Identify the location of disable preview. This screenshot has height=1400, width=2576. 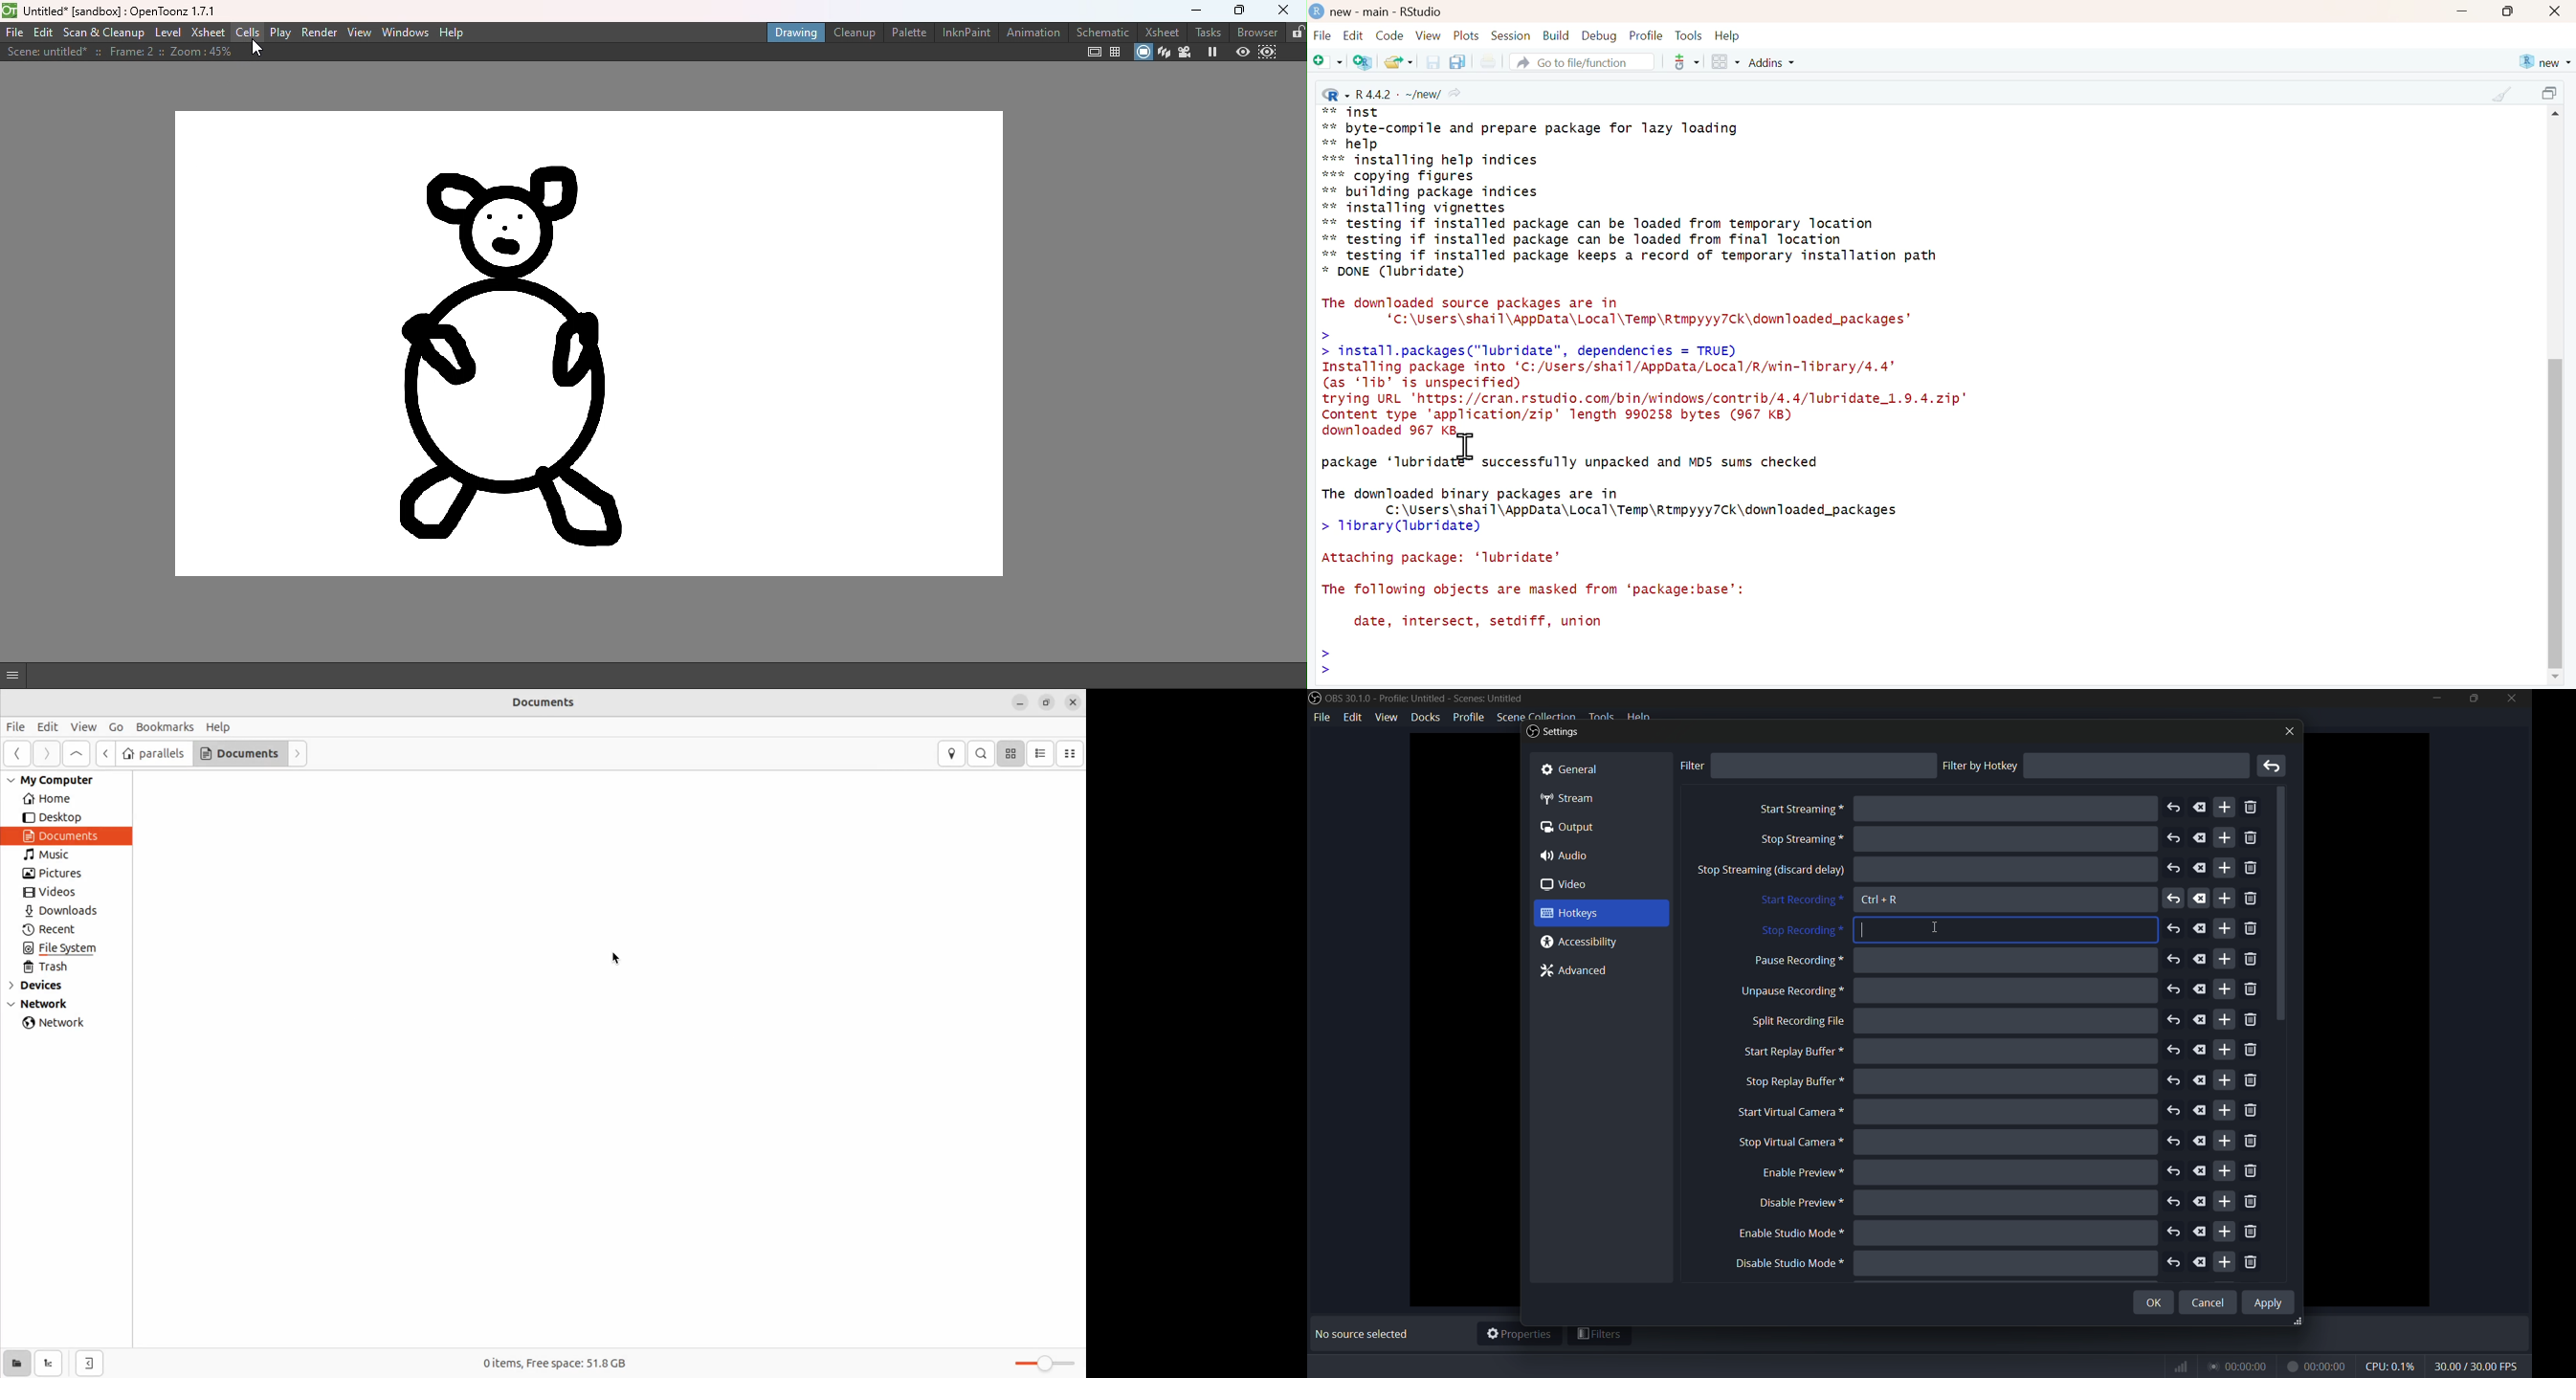
(1802, 1203).